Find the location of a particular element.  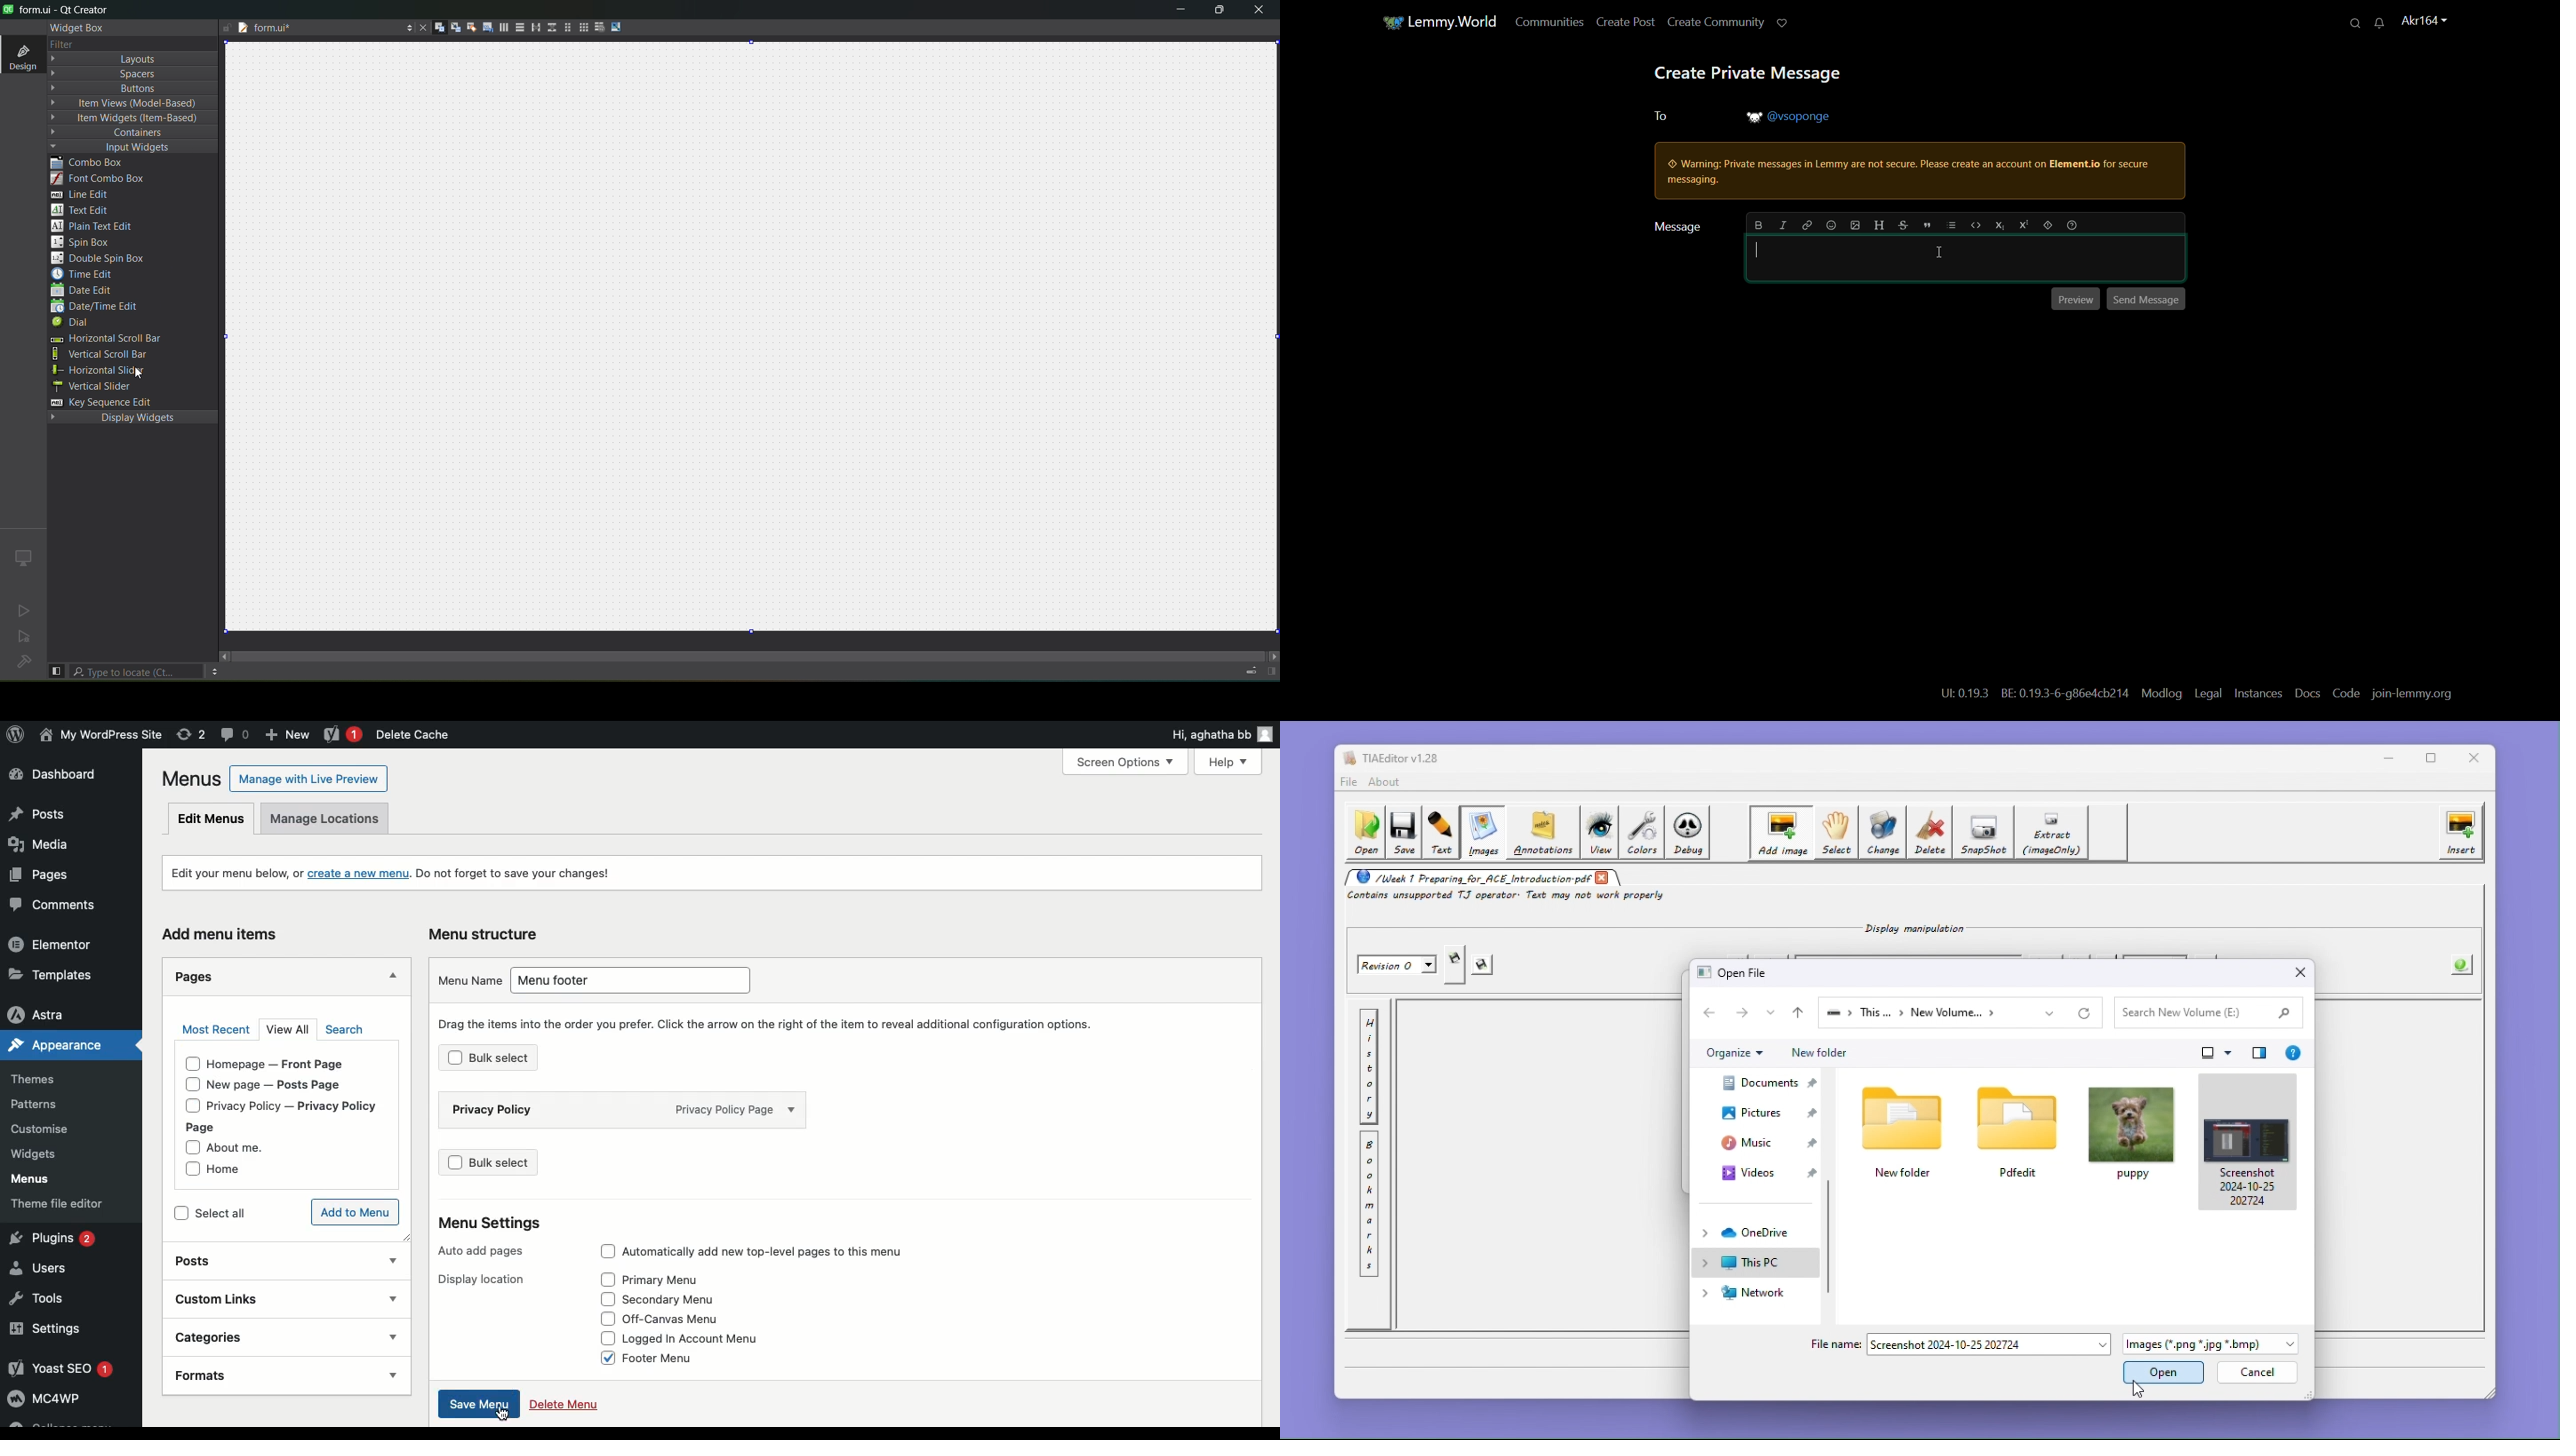

docs is located at coordinates (2309, 694).